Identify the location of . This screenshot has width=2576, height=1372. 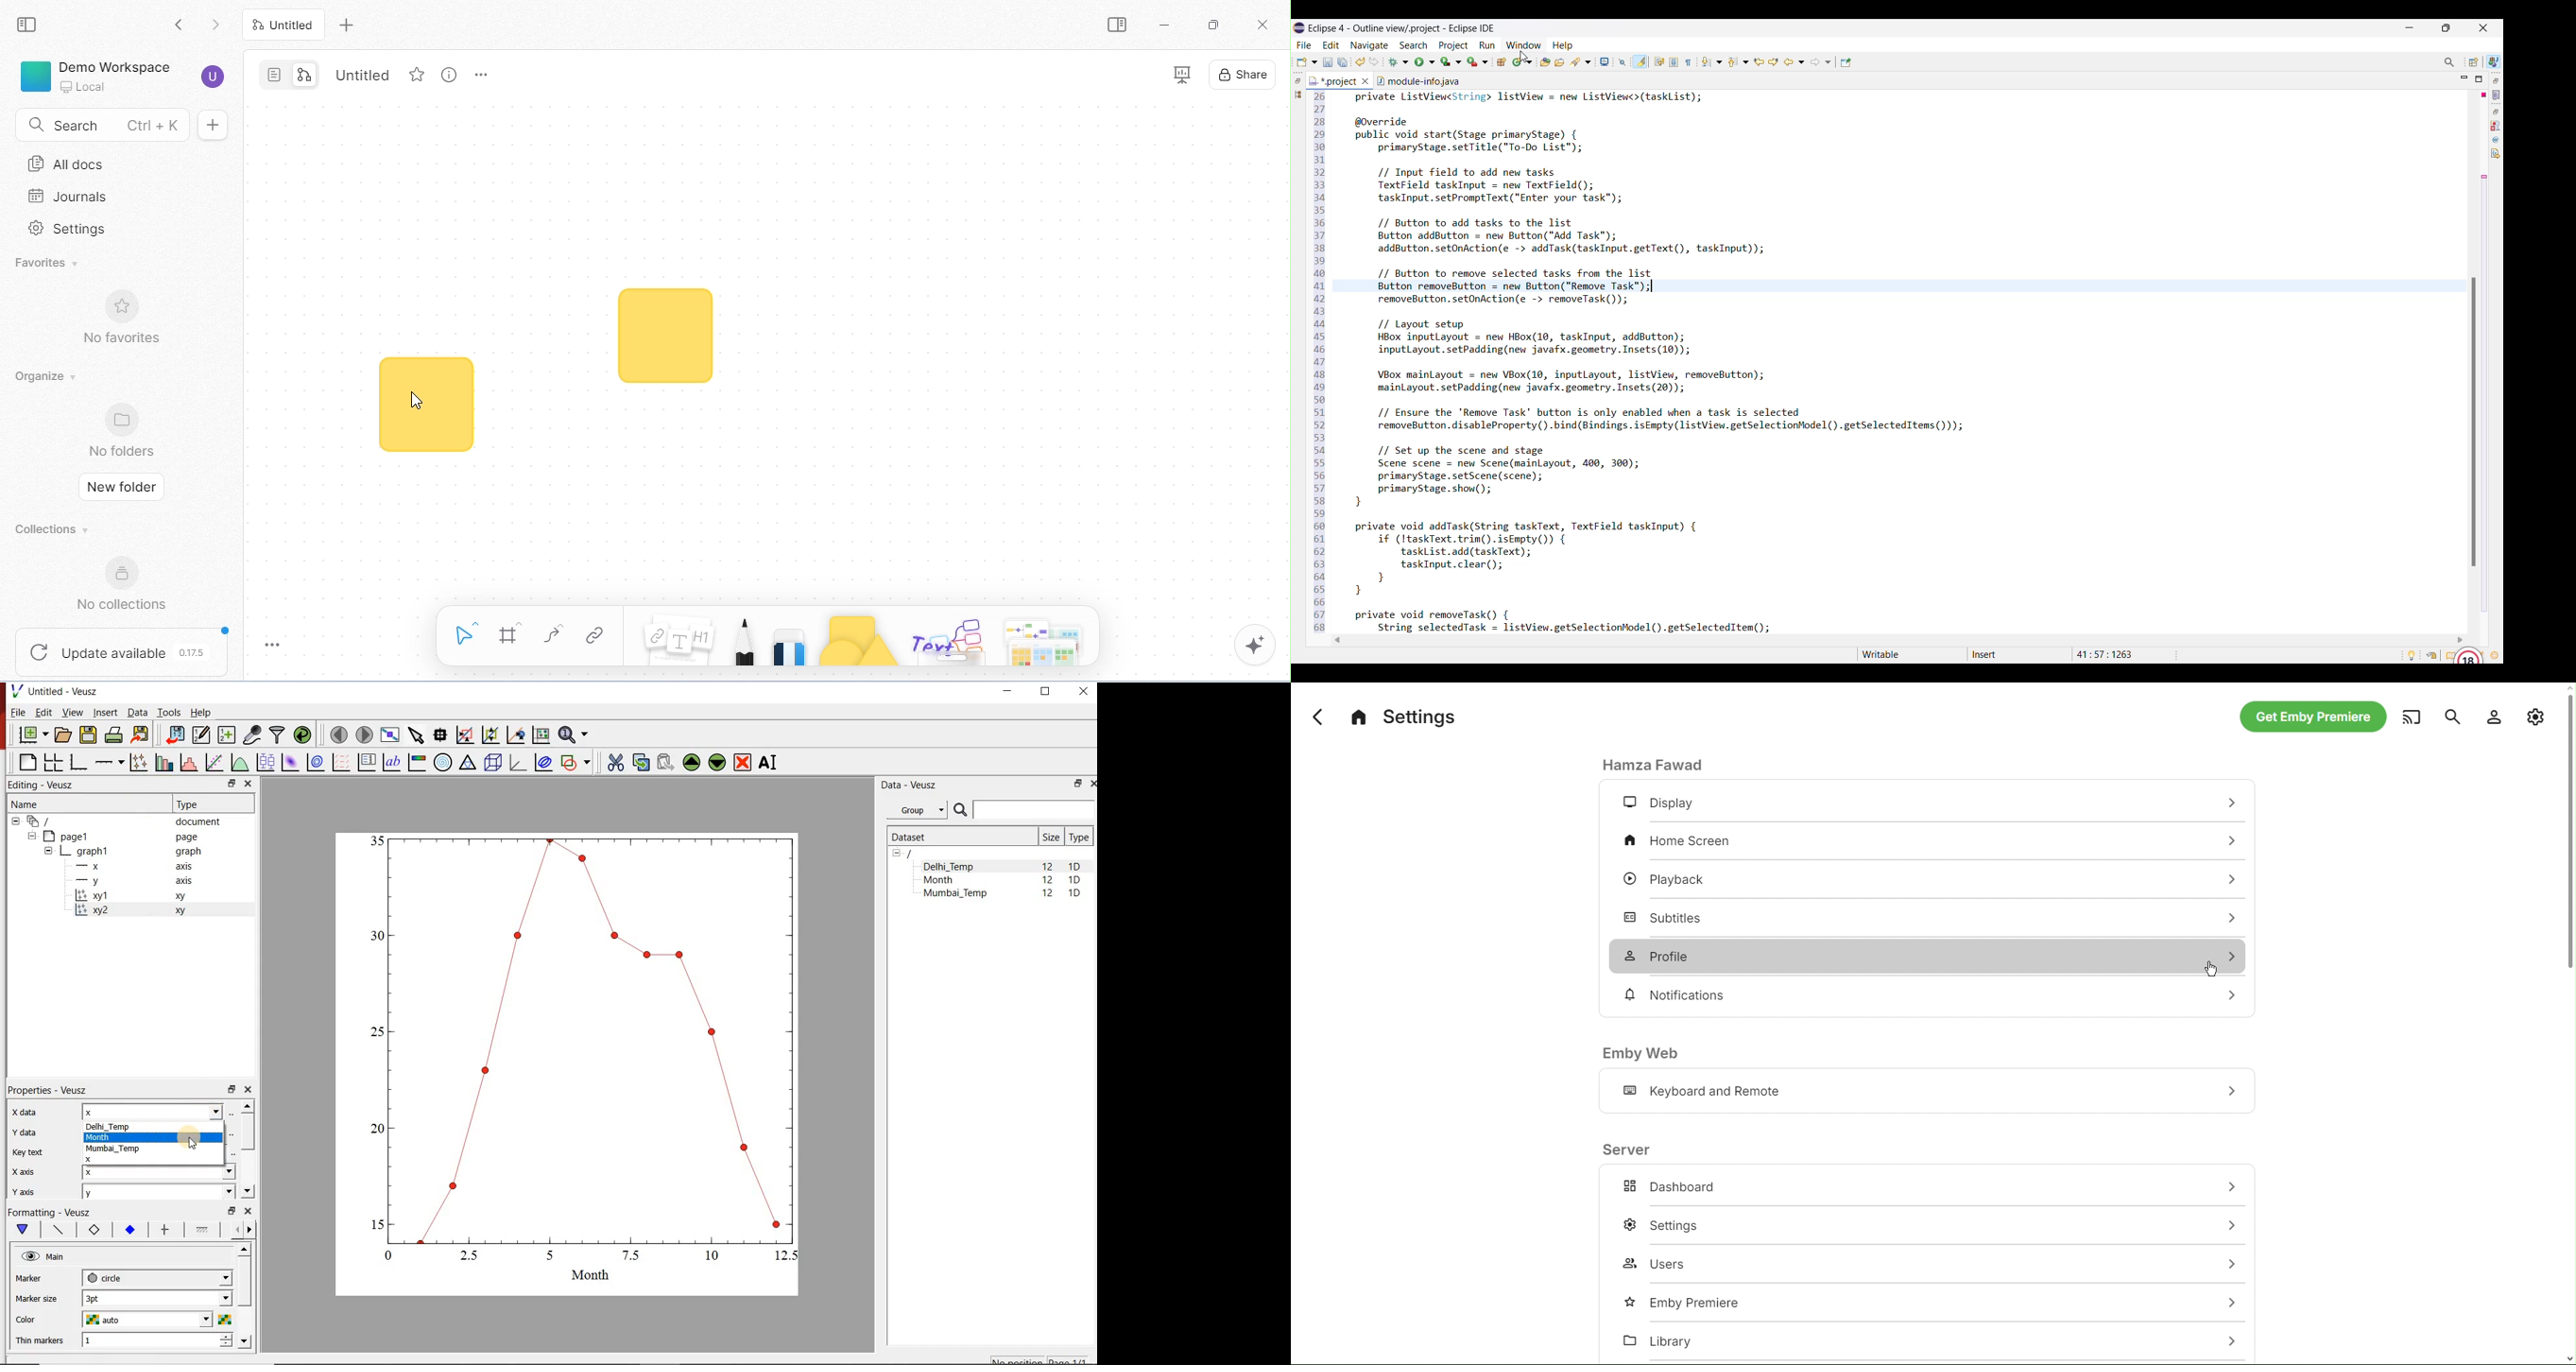
(2226, 1304).